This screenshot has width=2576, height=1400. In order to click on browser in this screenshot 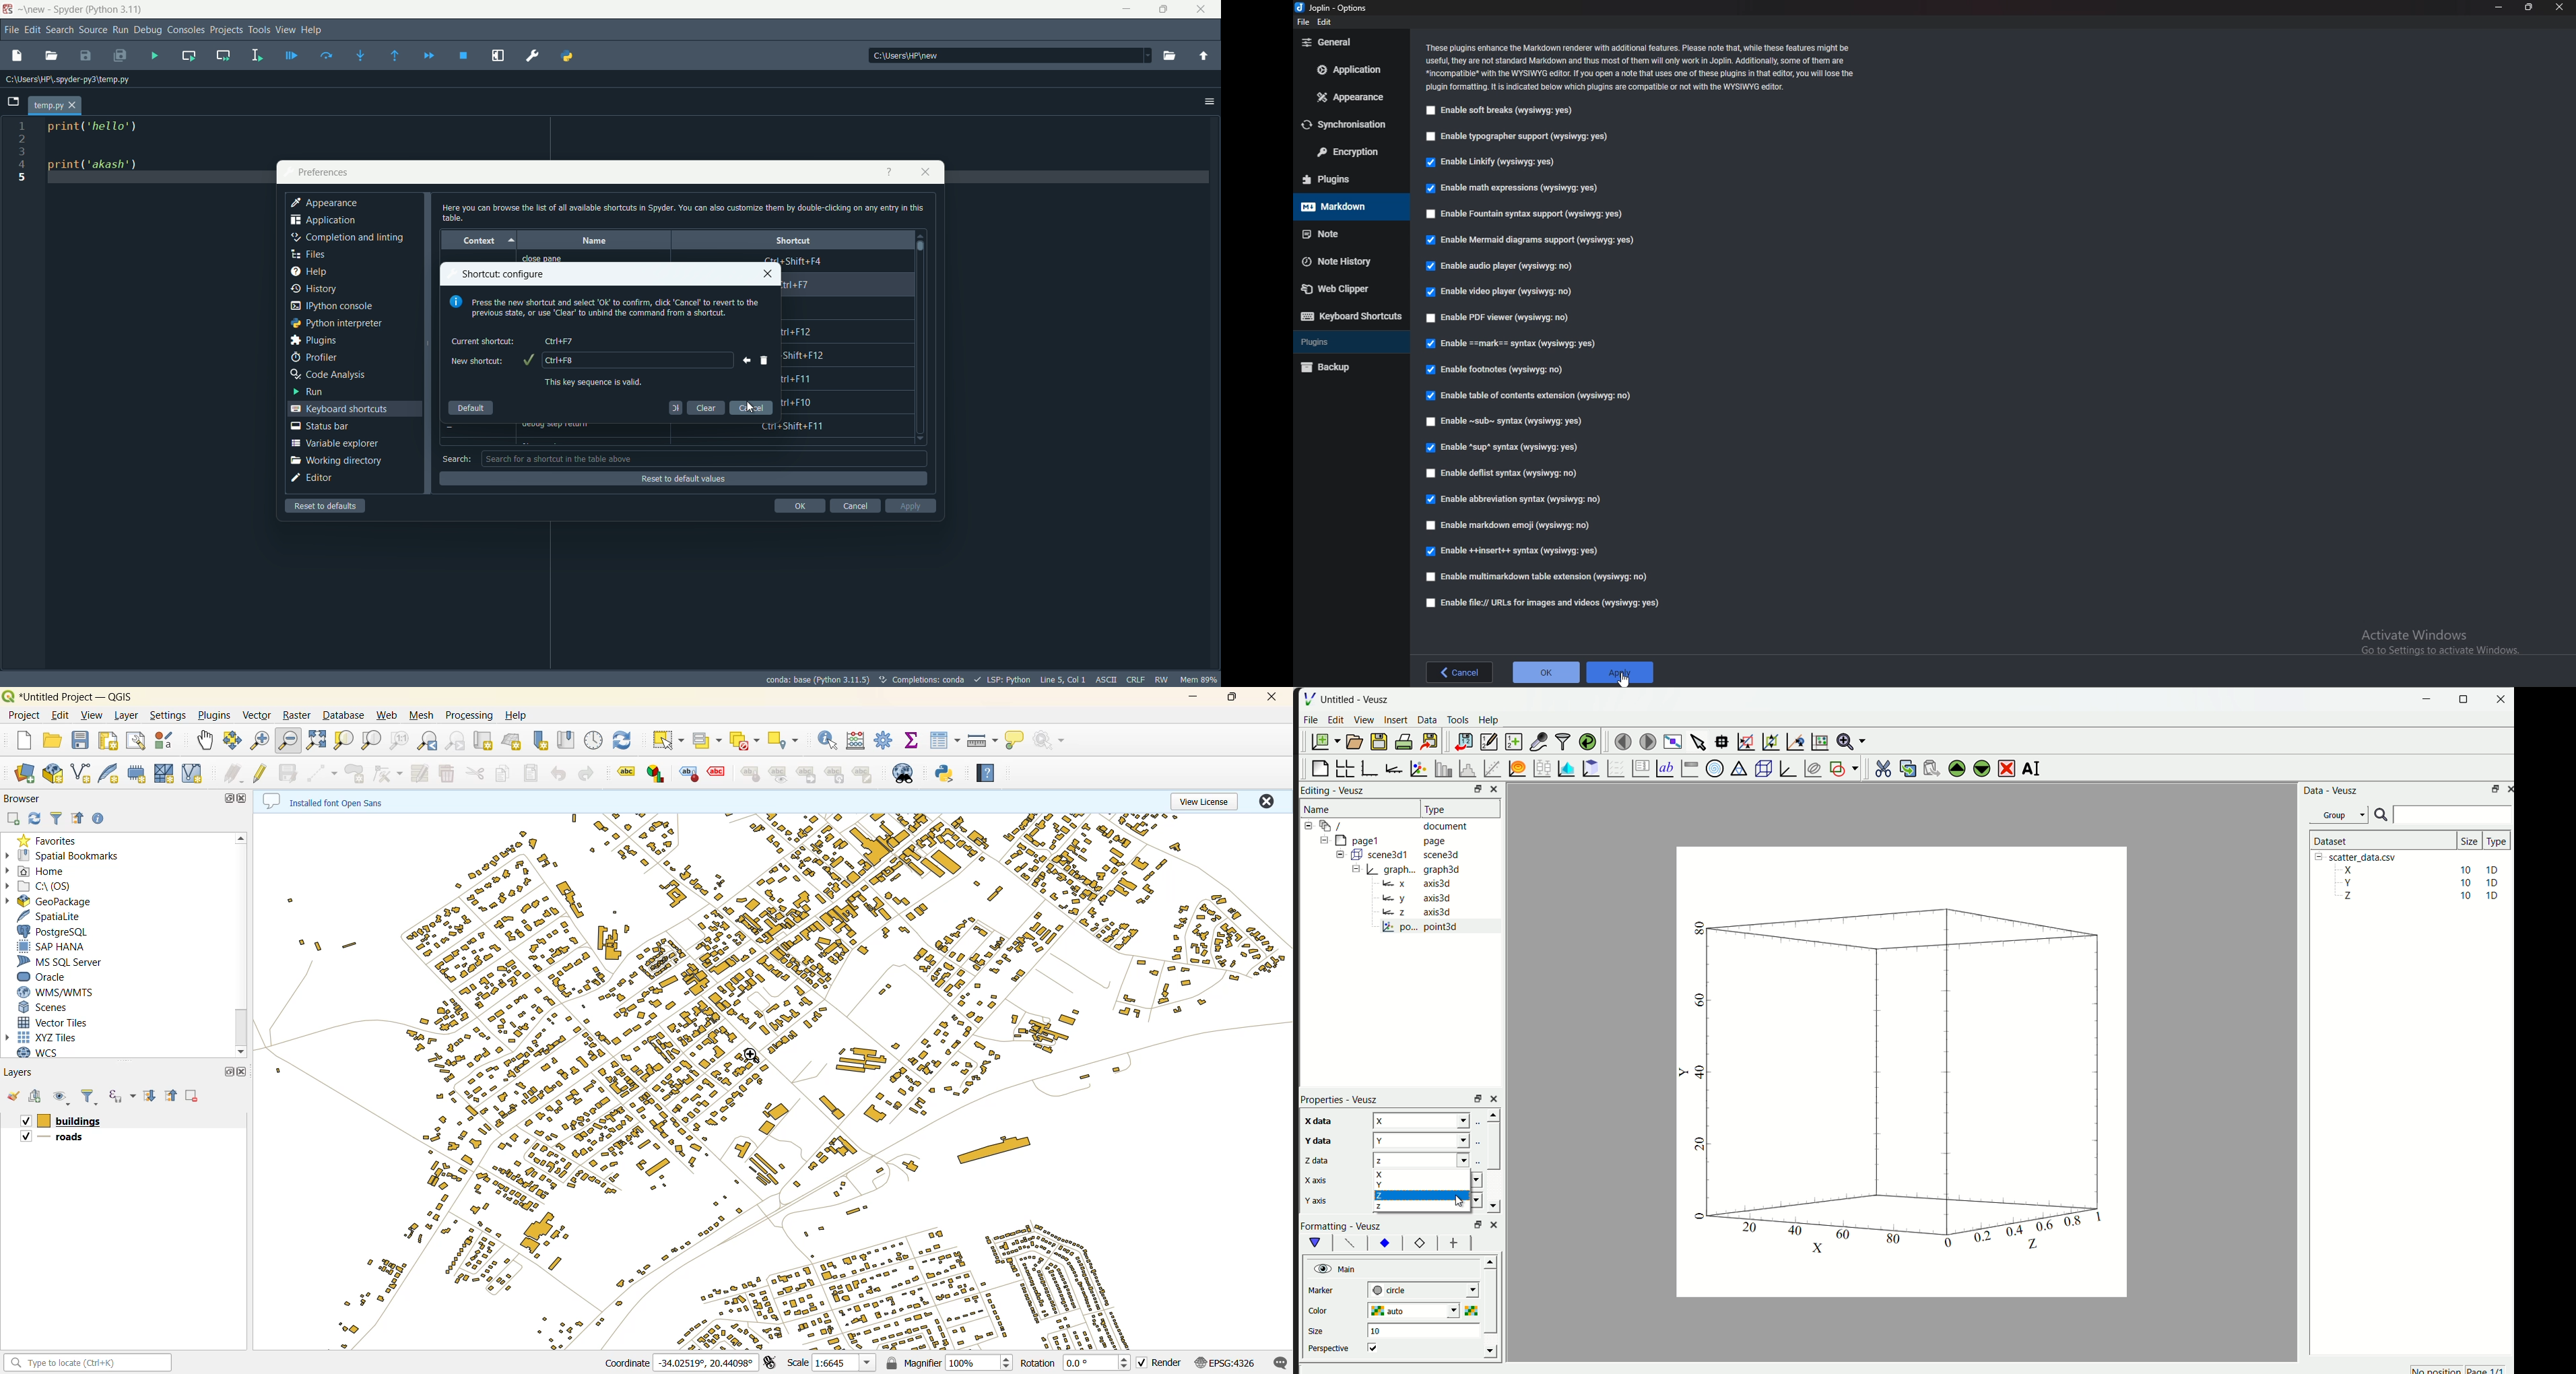, I will do `click(25, 798)`.